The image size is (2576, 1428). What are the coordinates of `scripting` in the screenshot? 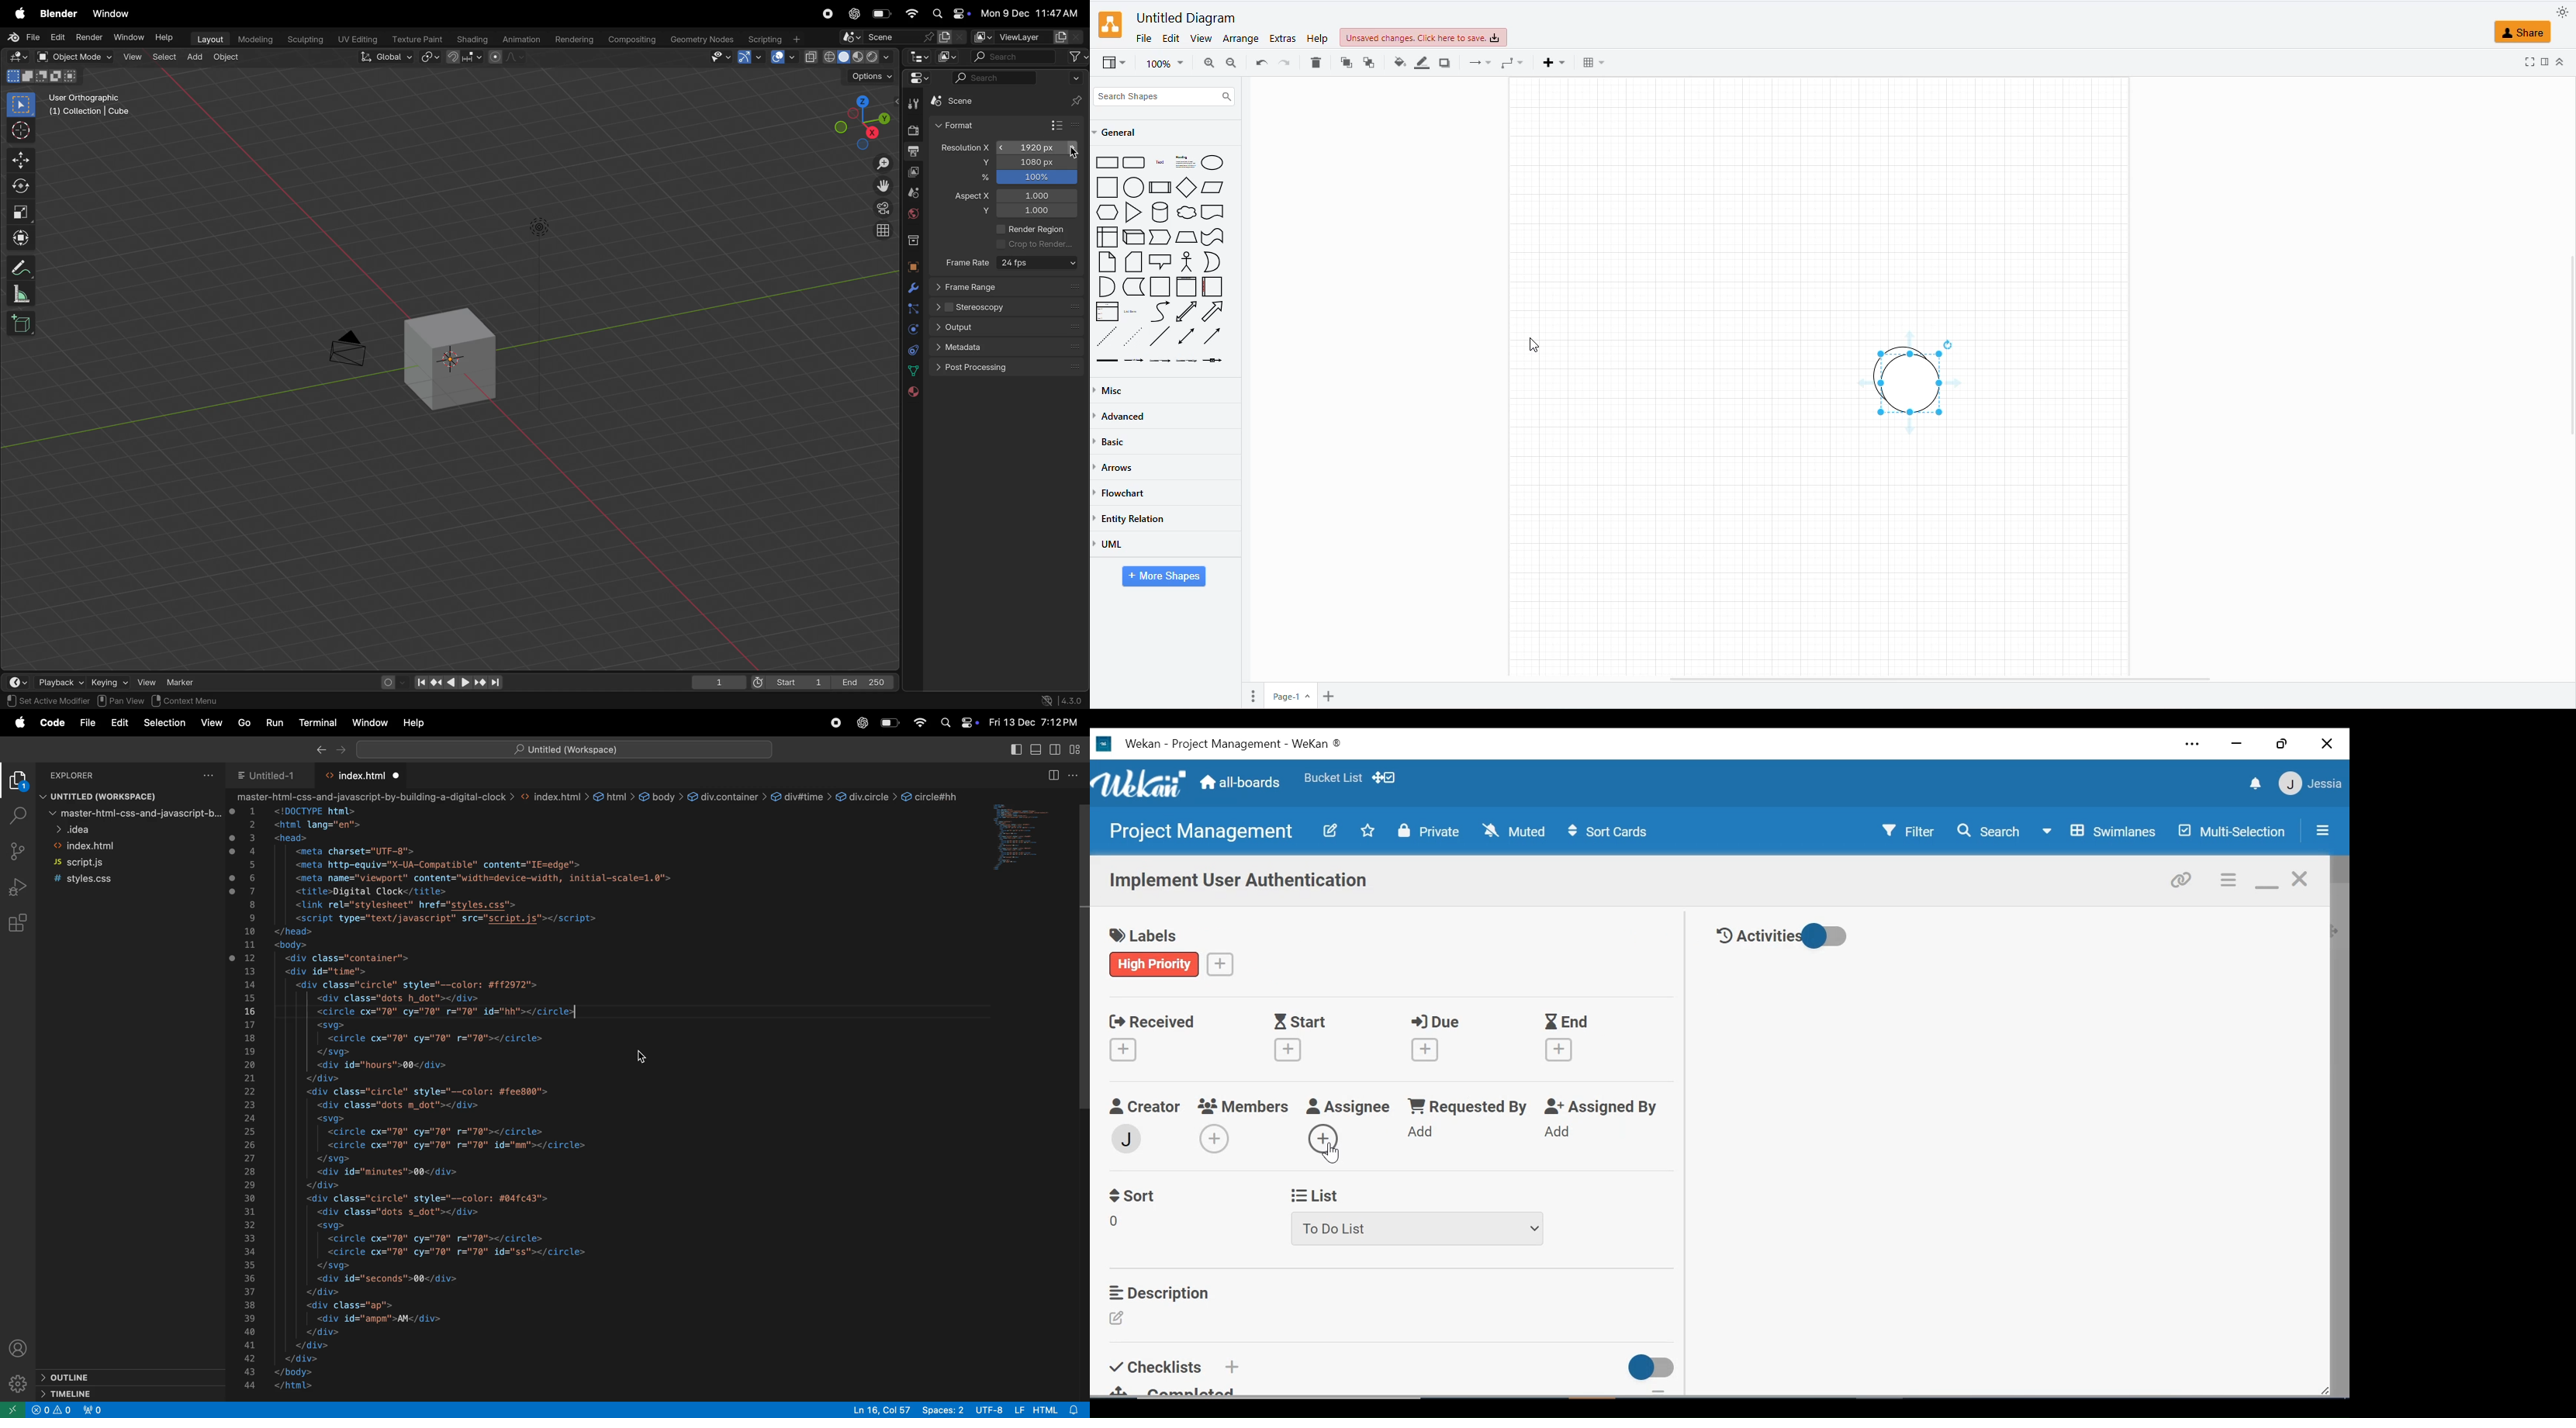 It's located at (778, 38).